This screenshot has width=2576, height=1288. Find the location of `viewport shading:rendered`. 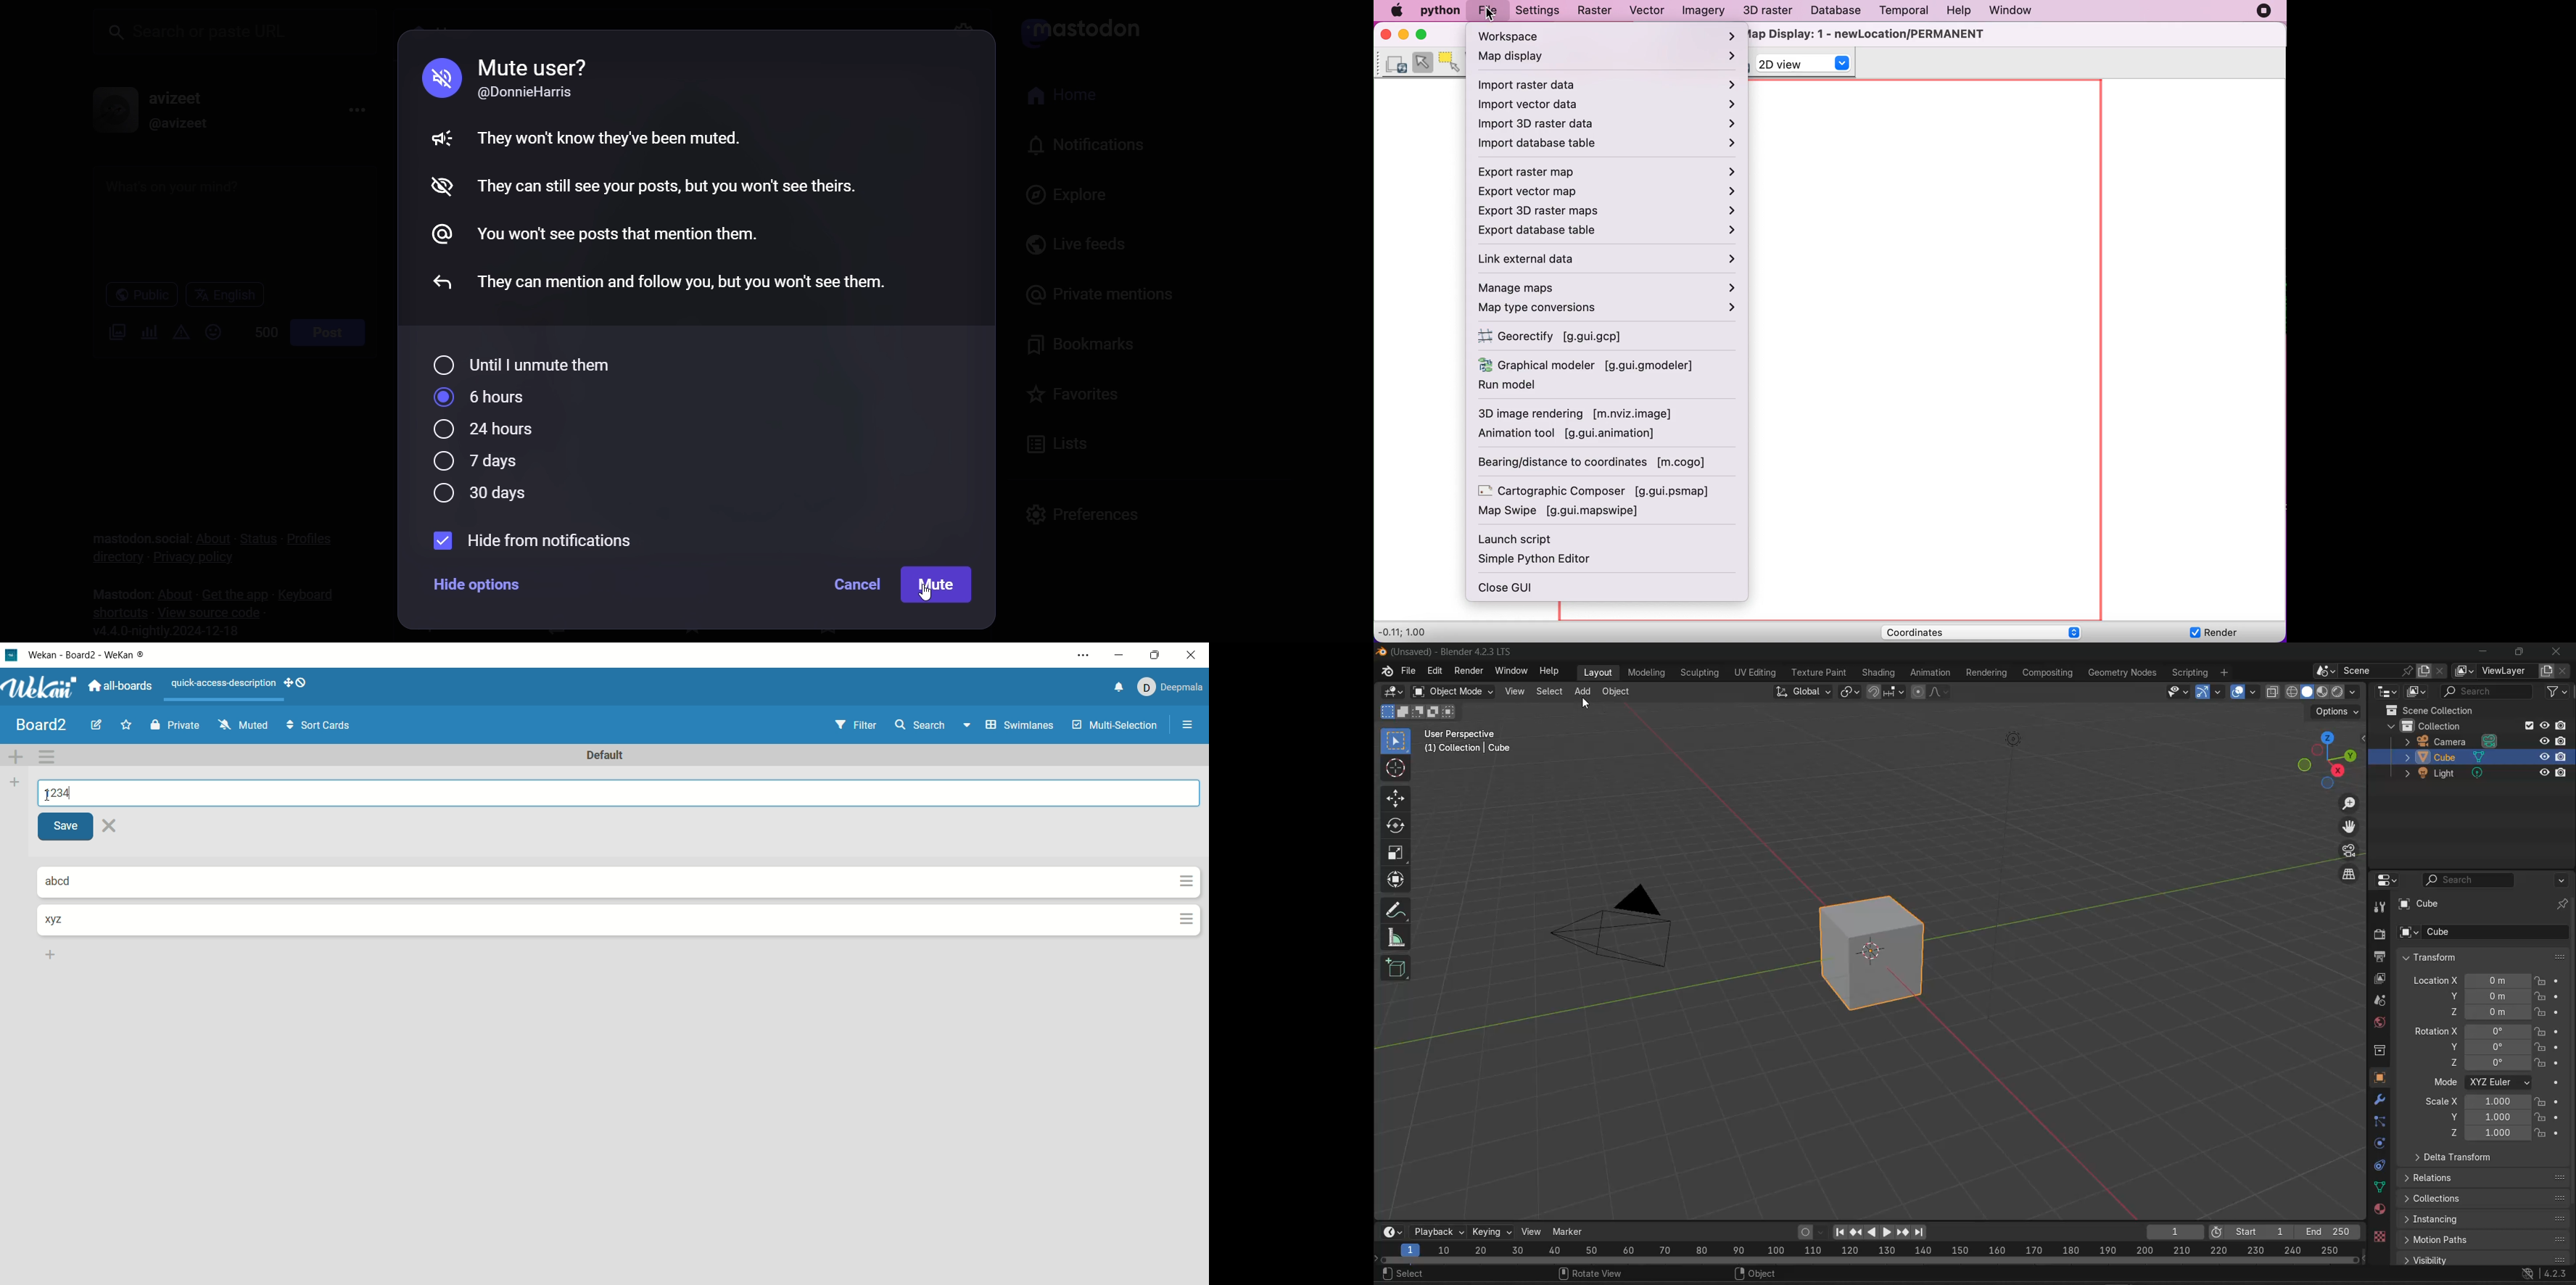

viewport shading:rendered is located at coordinates (2337, 691).